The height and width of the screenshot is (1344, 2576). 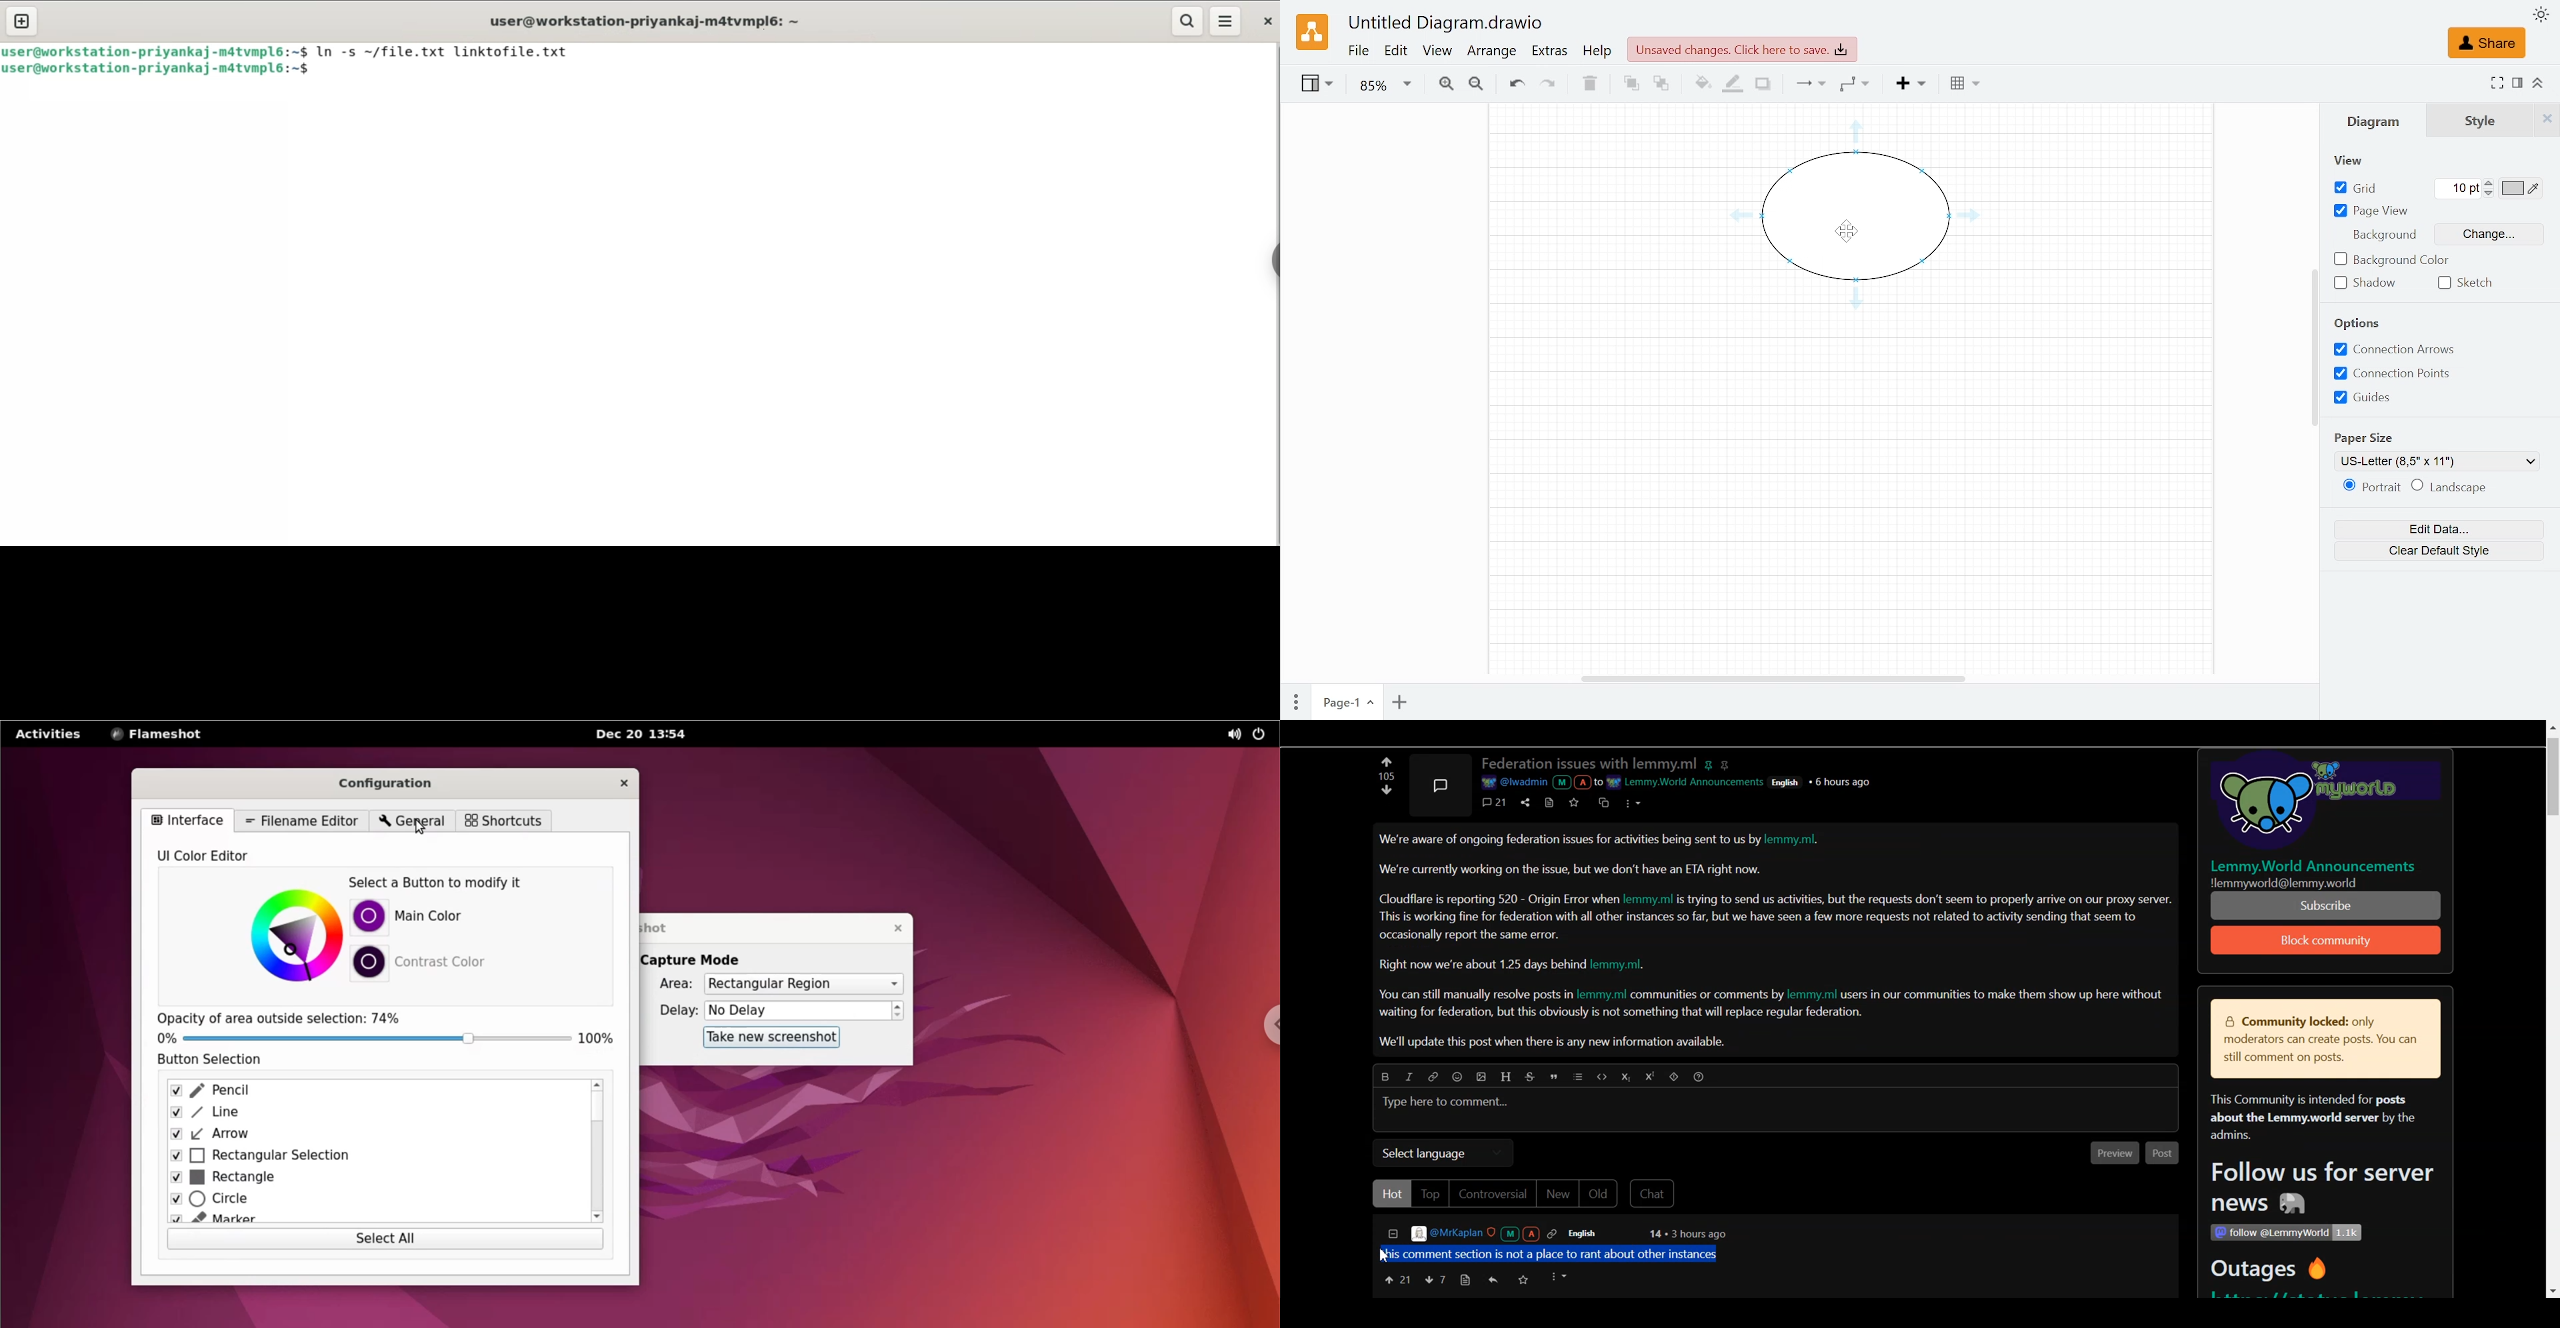 I want to click on view source, so click(x=1549, y=802).